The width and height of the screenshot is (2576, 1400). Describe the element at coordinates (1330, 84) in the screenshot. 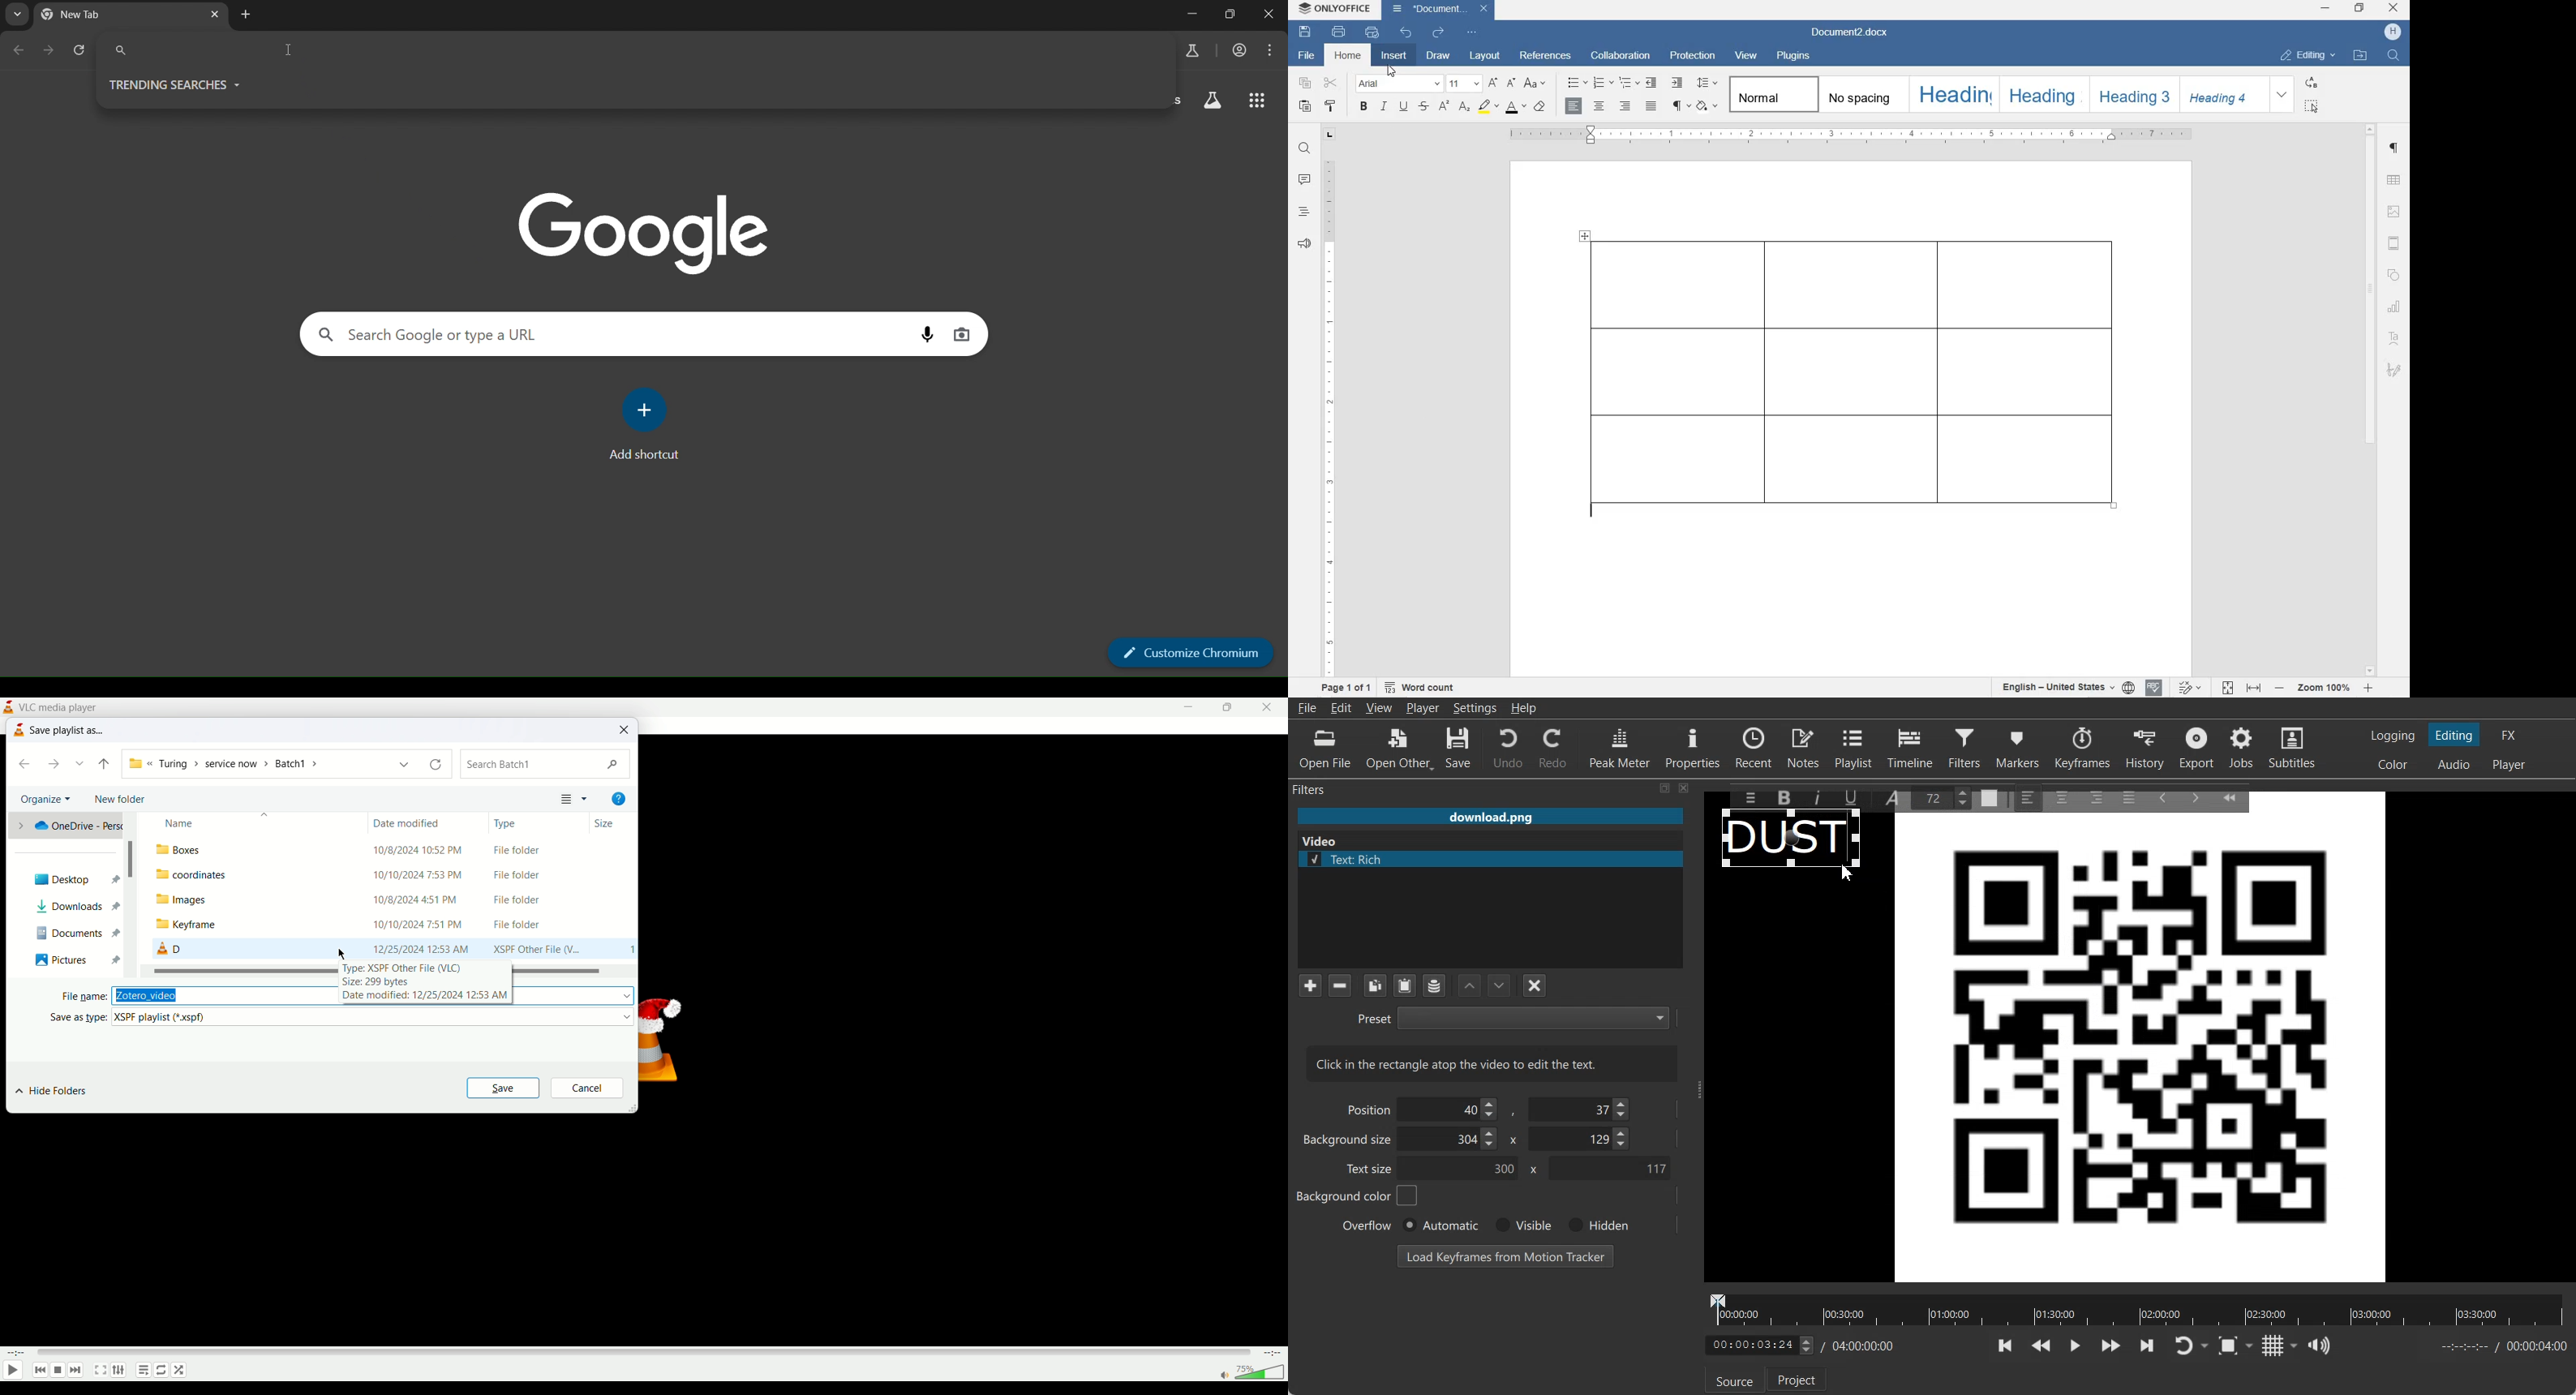

I see `cut` at that location.